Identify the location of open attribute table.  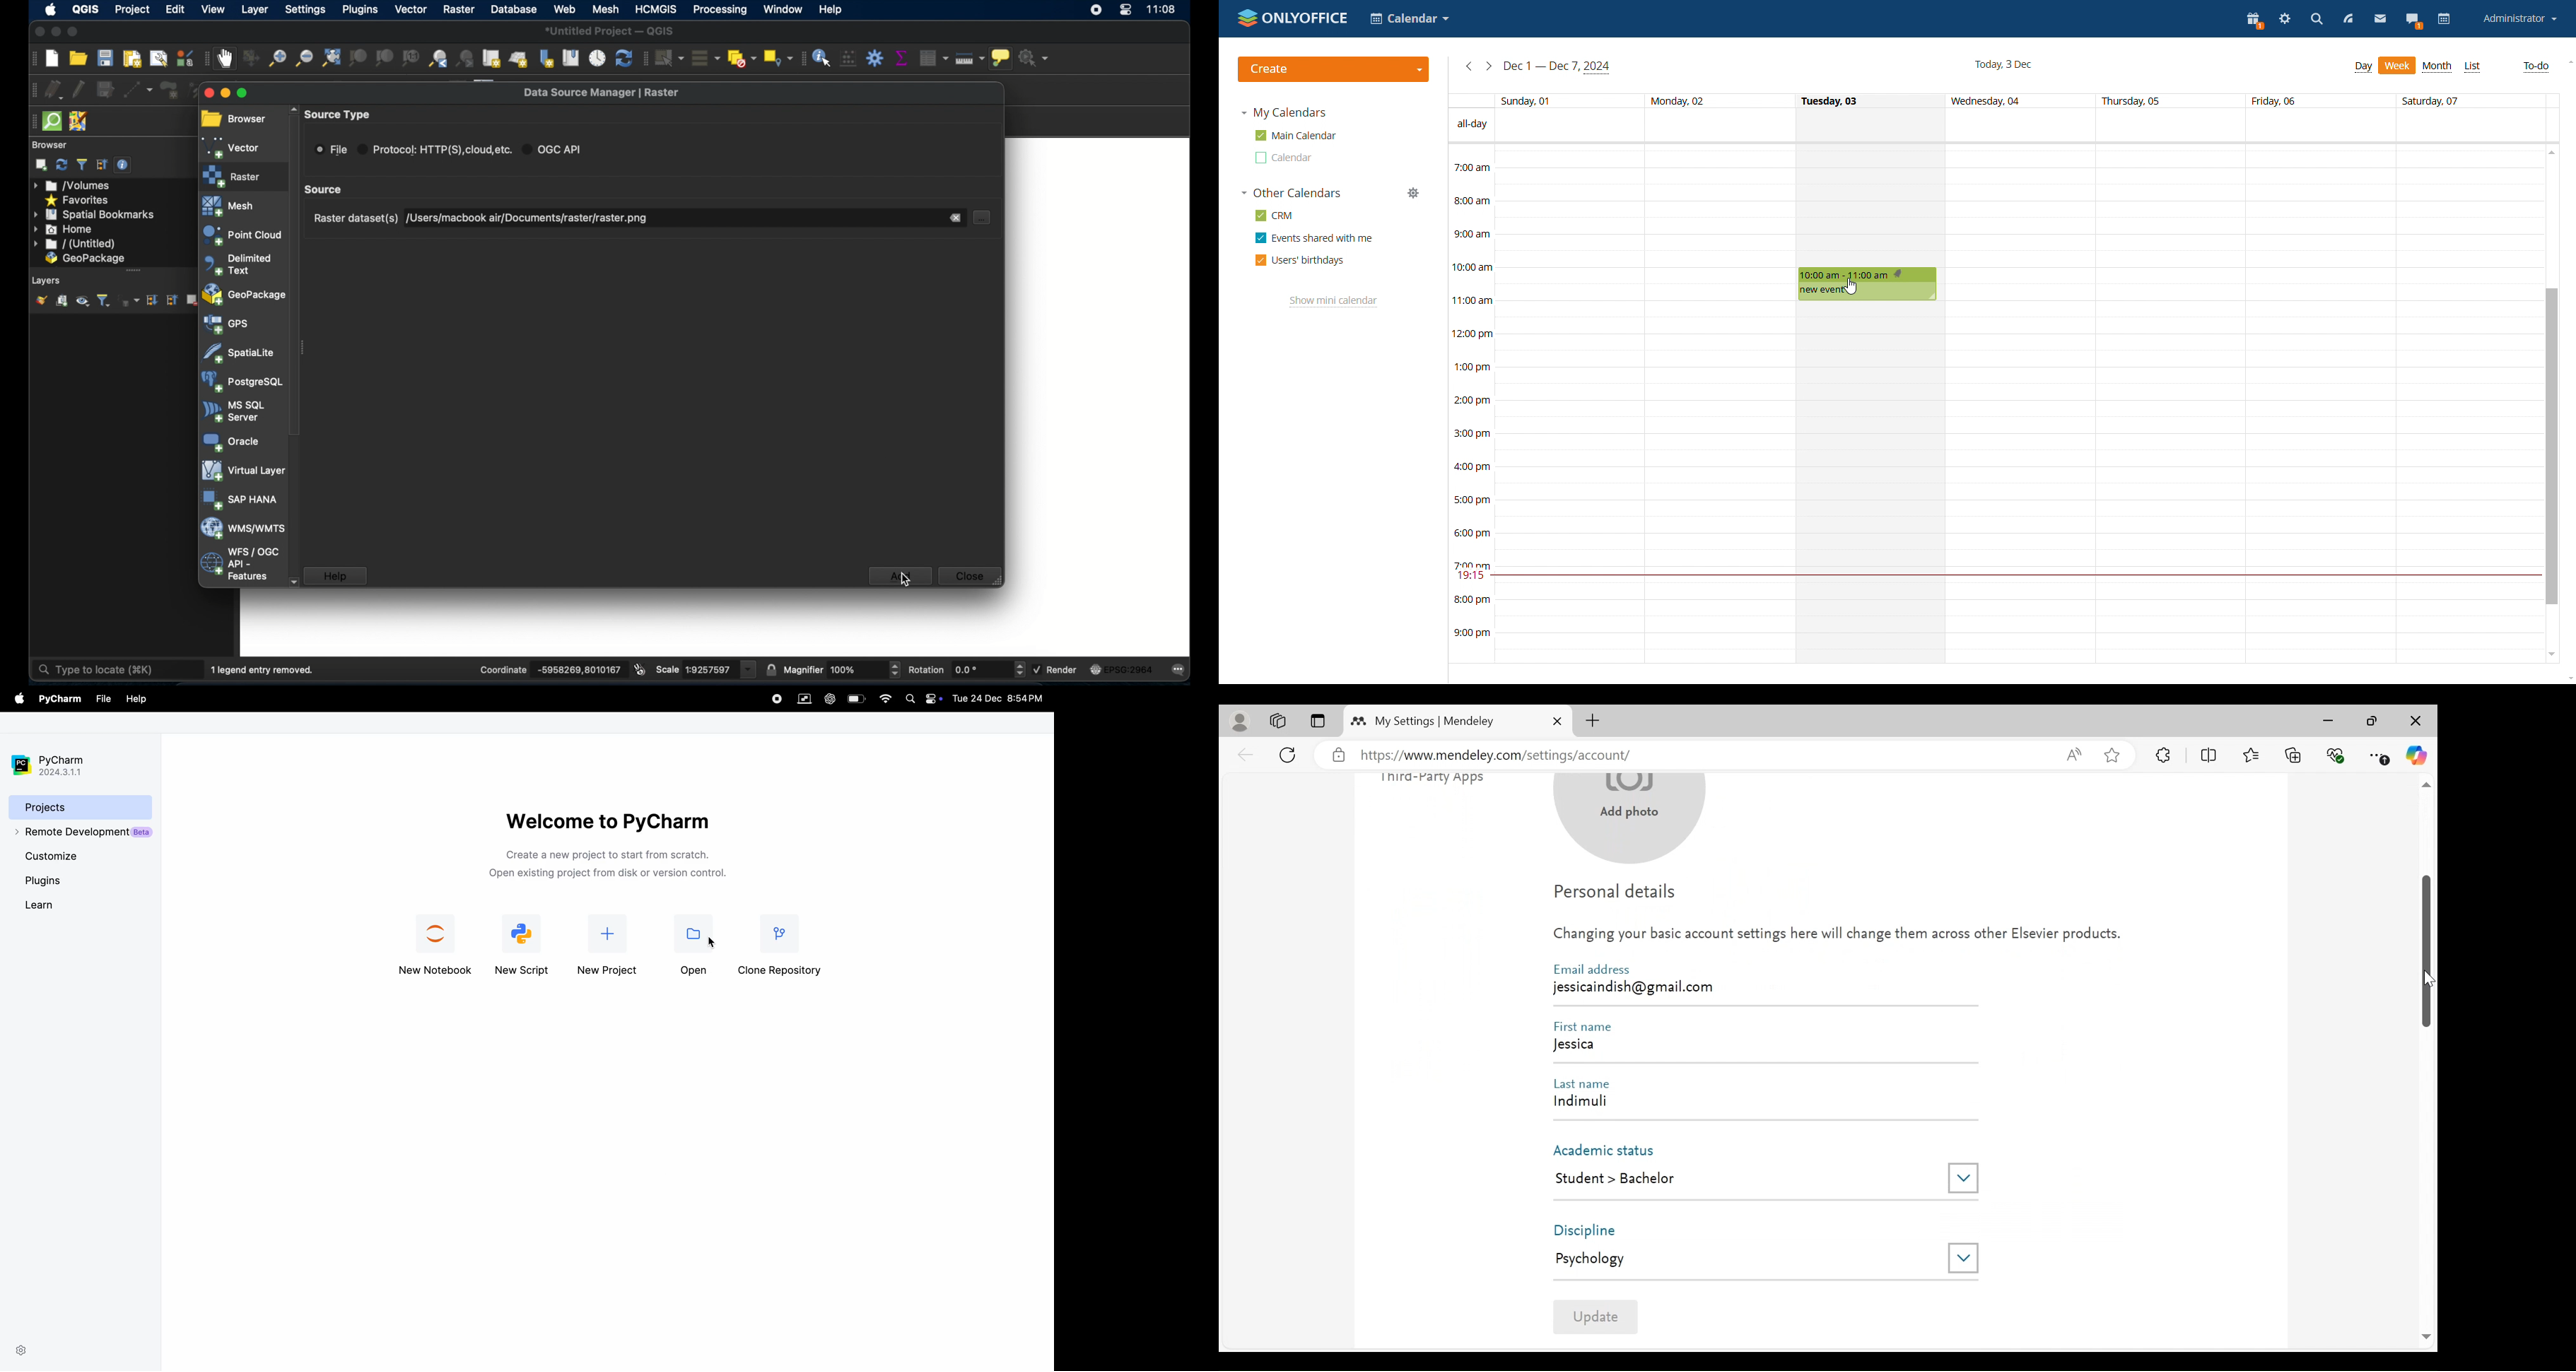
(931, 56).